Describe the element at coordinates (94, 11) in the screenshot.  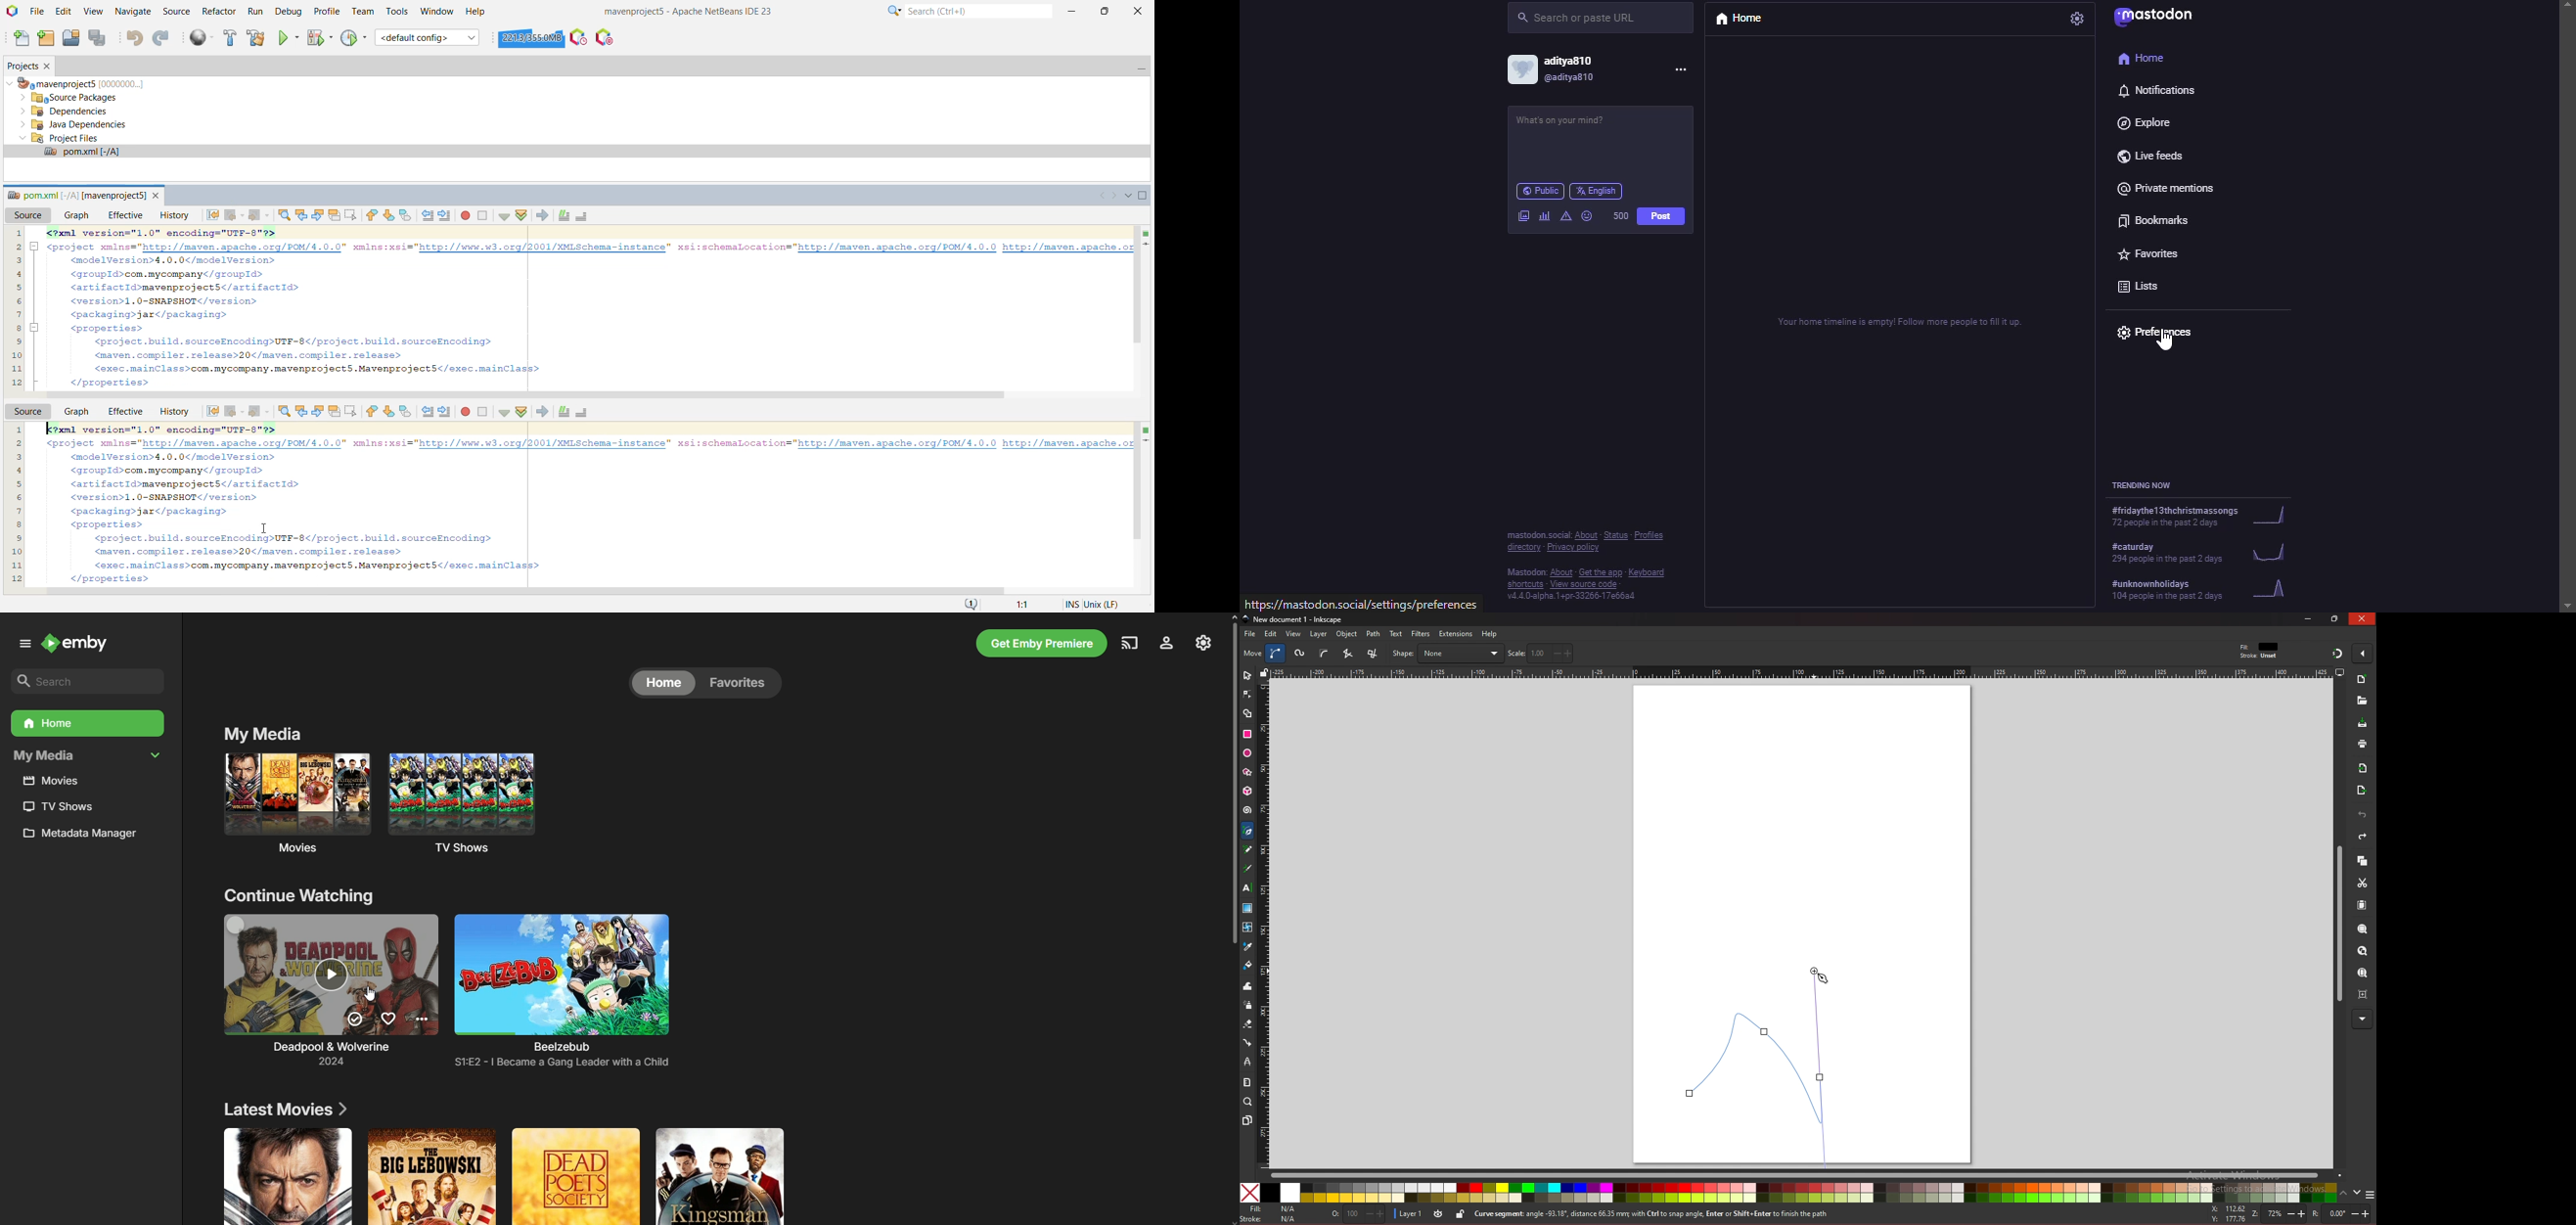
I see `View` at that location.